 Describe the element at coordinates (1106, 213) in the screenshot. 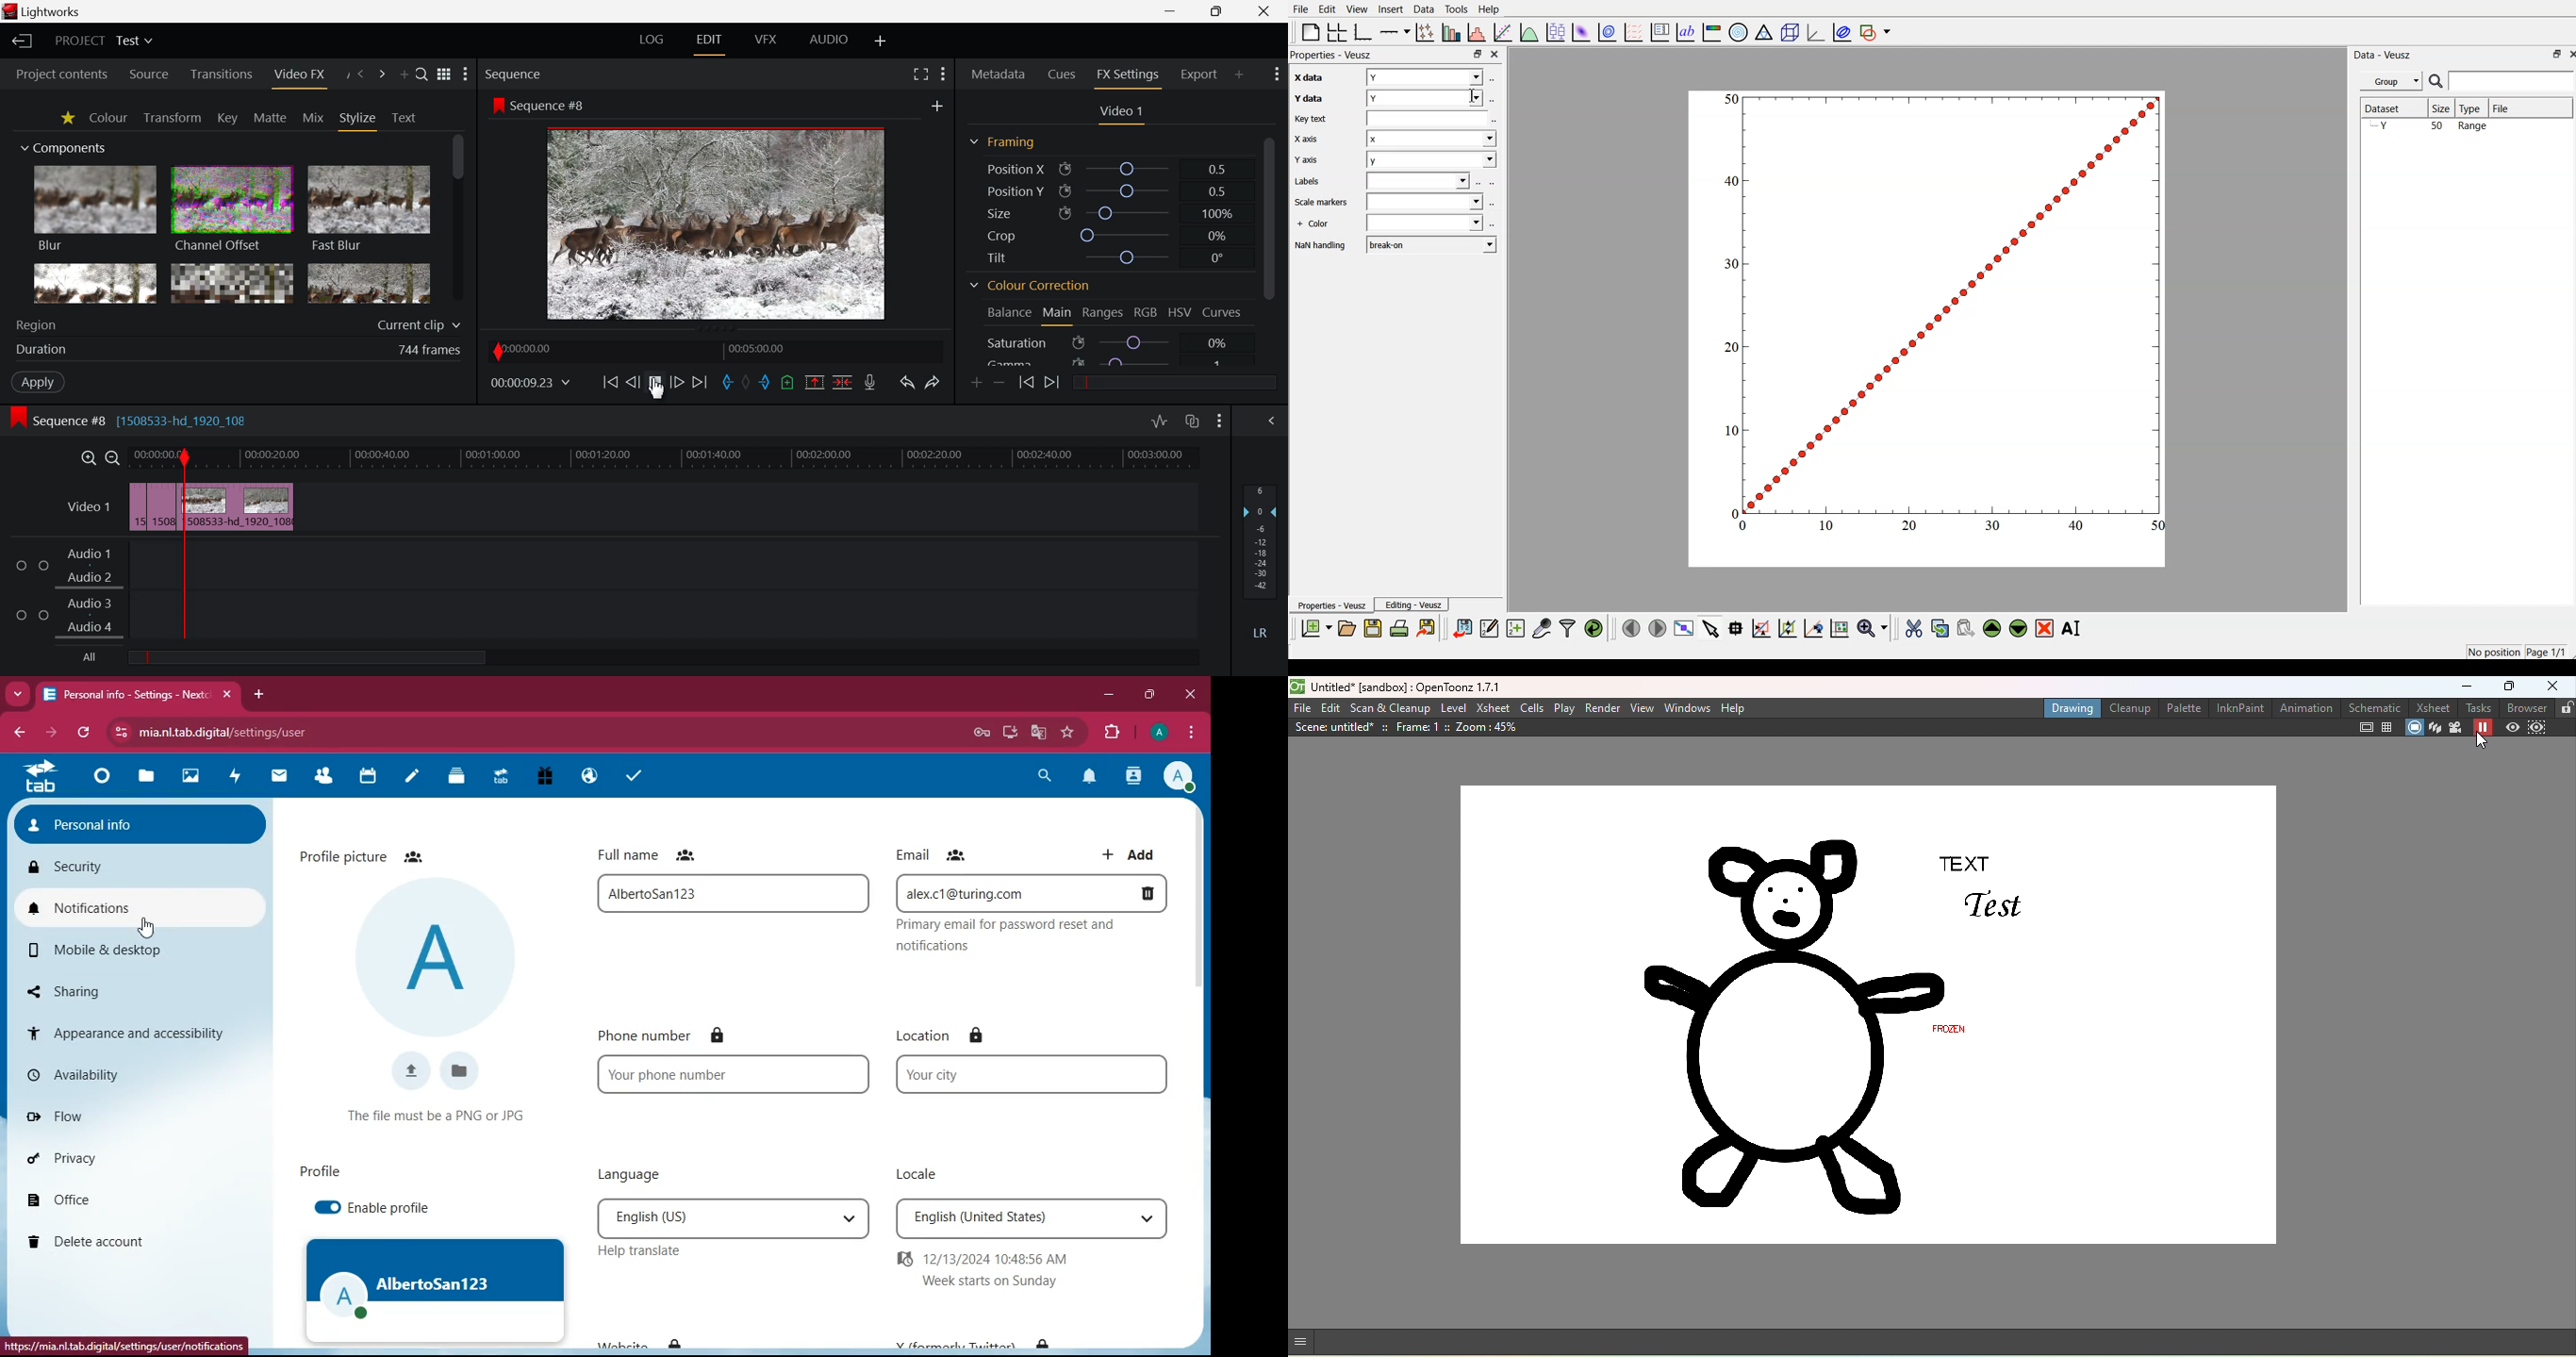

I see `Size` at that location.